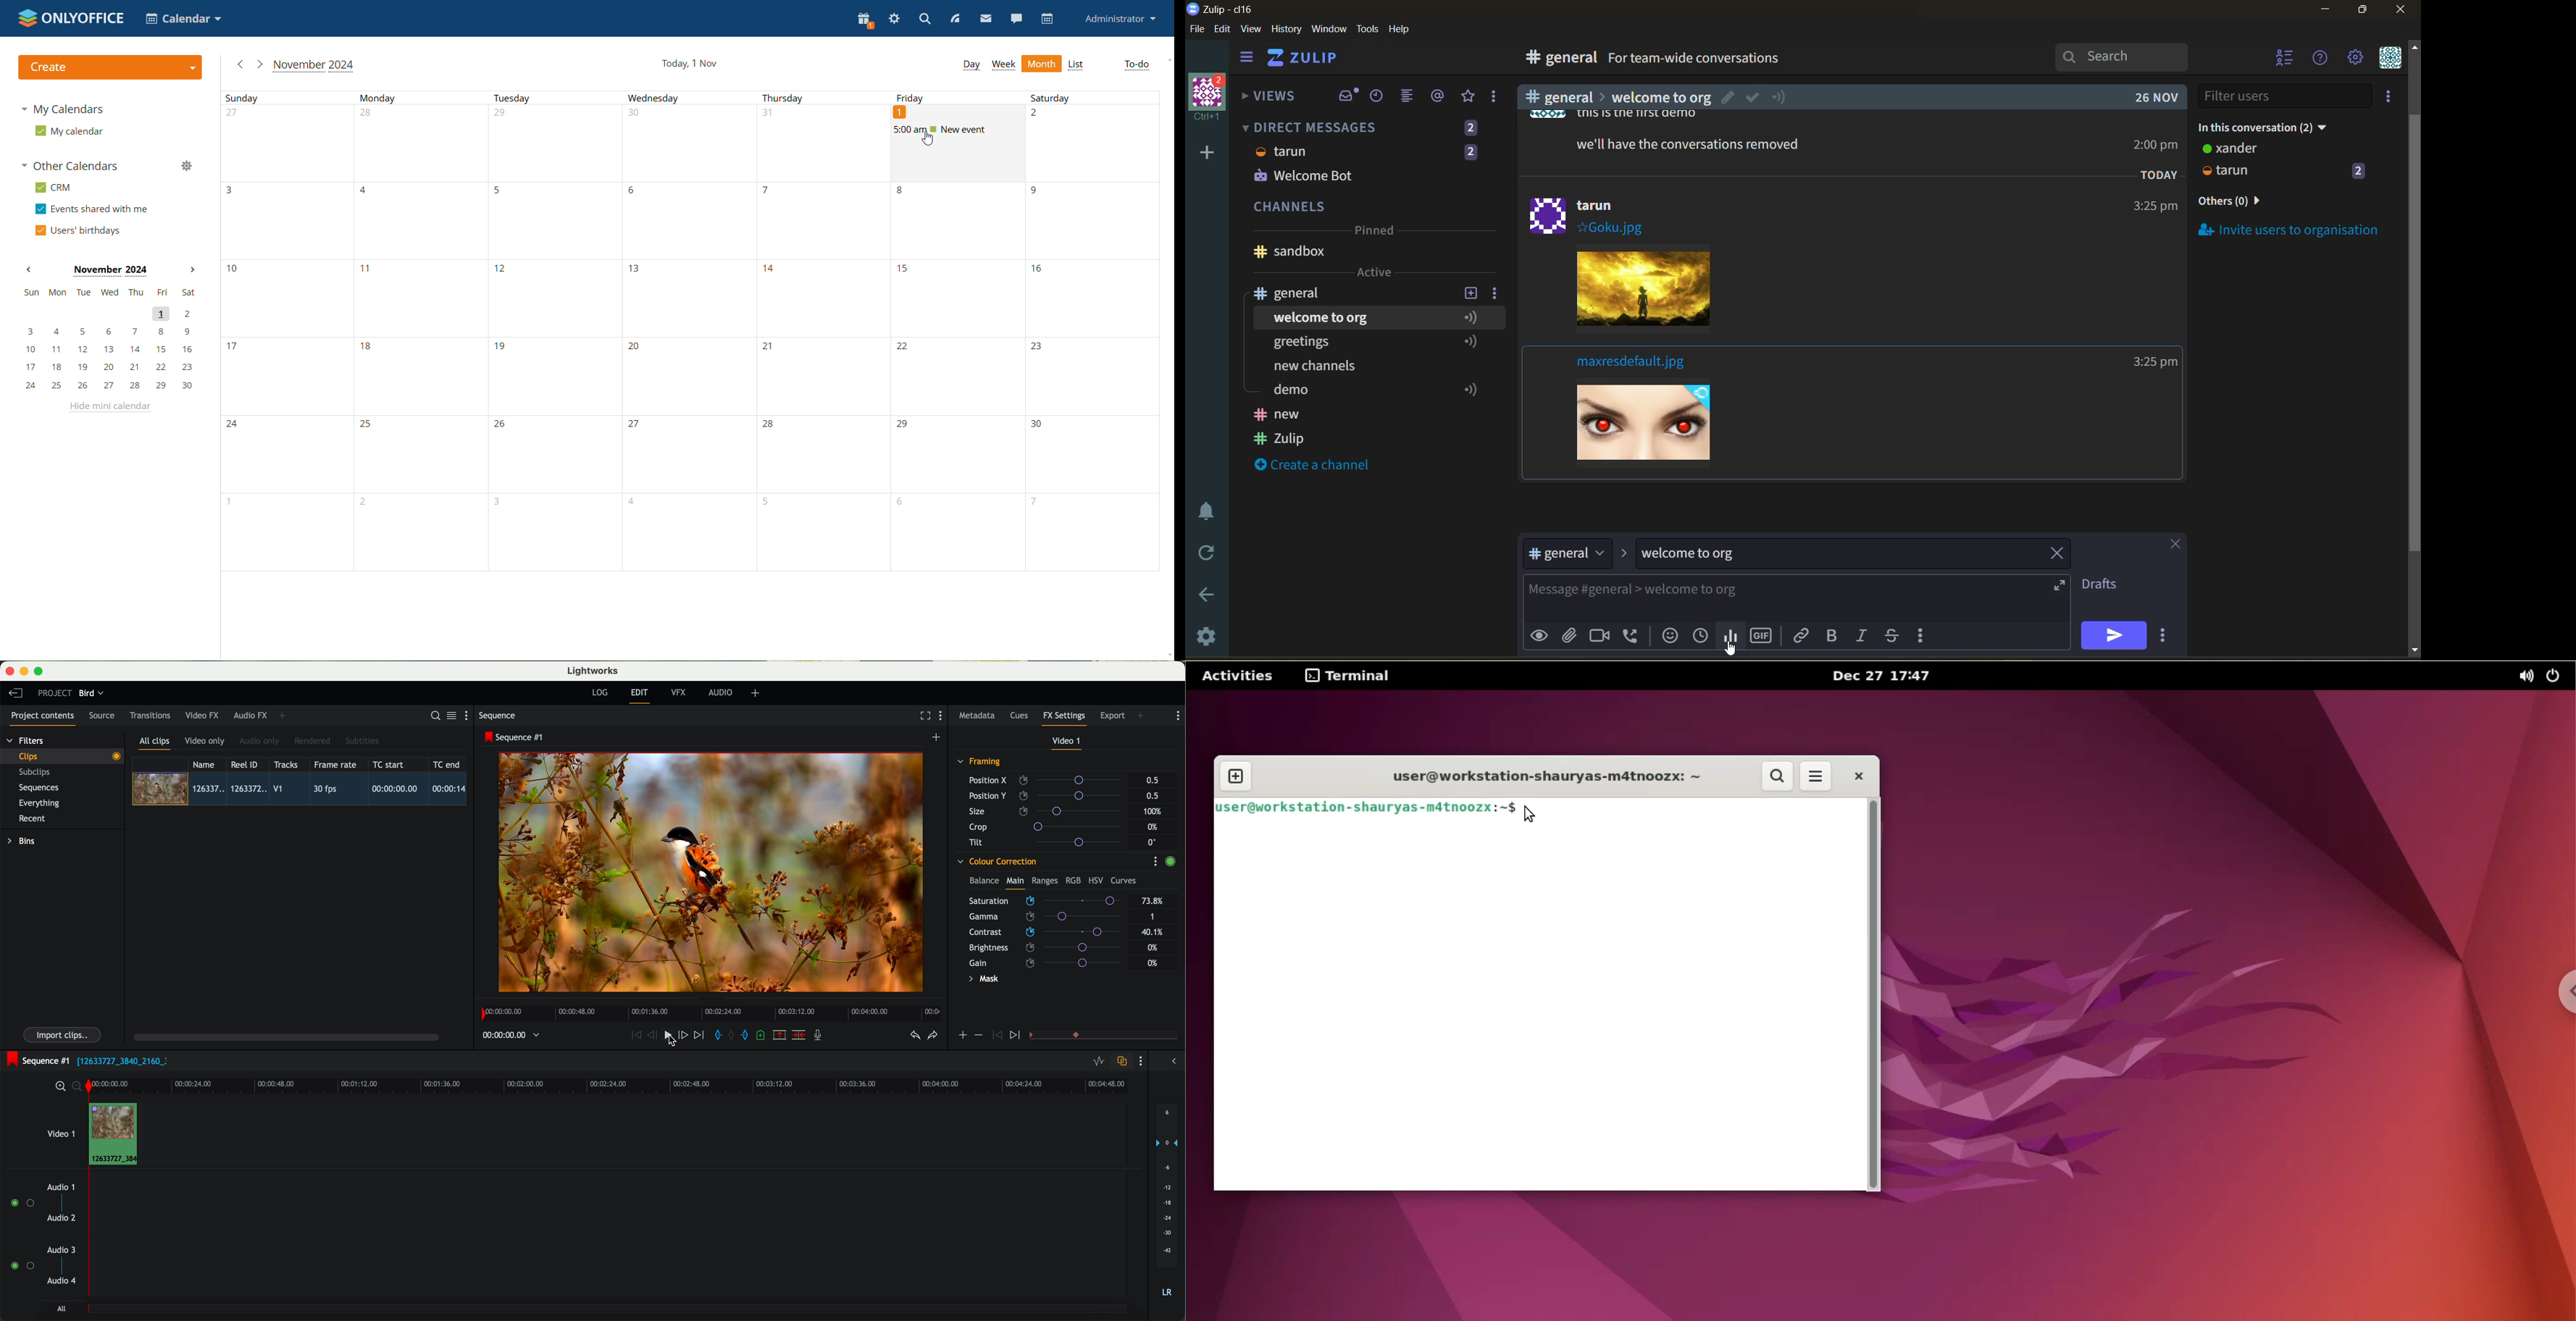 The height and width of the screenshot is (1344, 2576). What do you see at coordinates (1679, 143) in the screenshot?
I see `` at bounding box center [1679, 143].